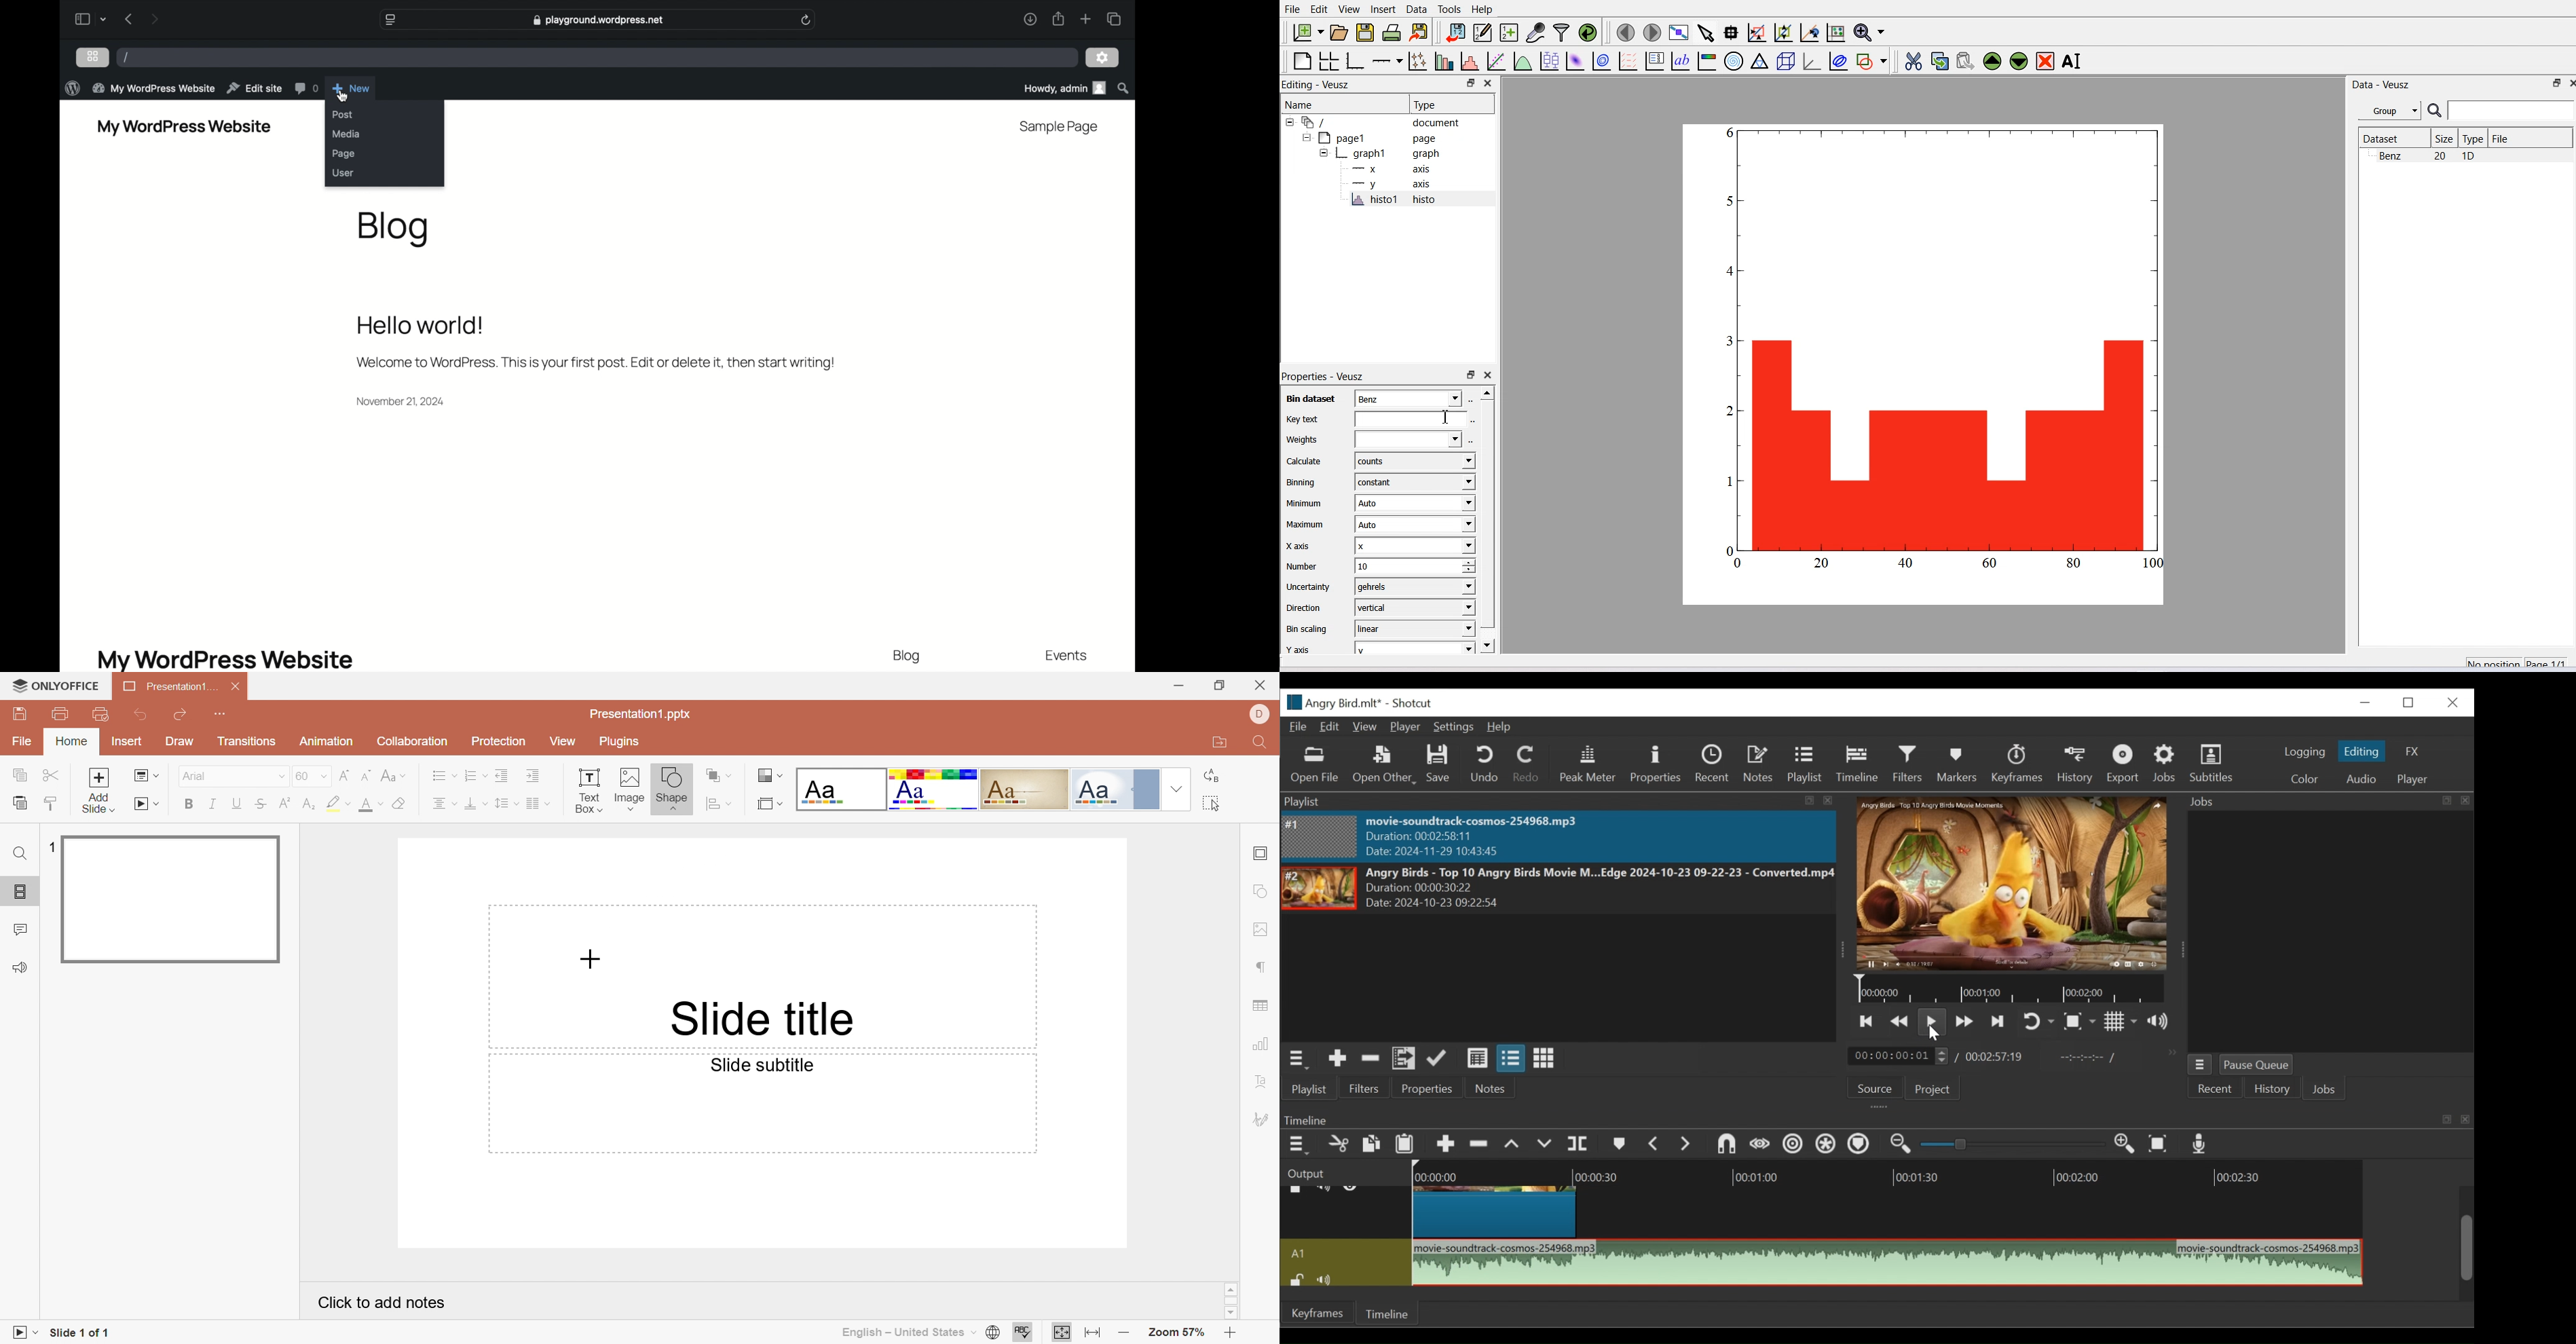 The image size is (2576, 1344). What do you see at coordinates (538, 804) in the screenshot?
I see `Insert columns` at bounding box center [538, 804].